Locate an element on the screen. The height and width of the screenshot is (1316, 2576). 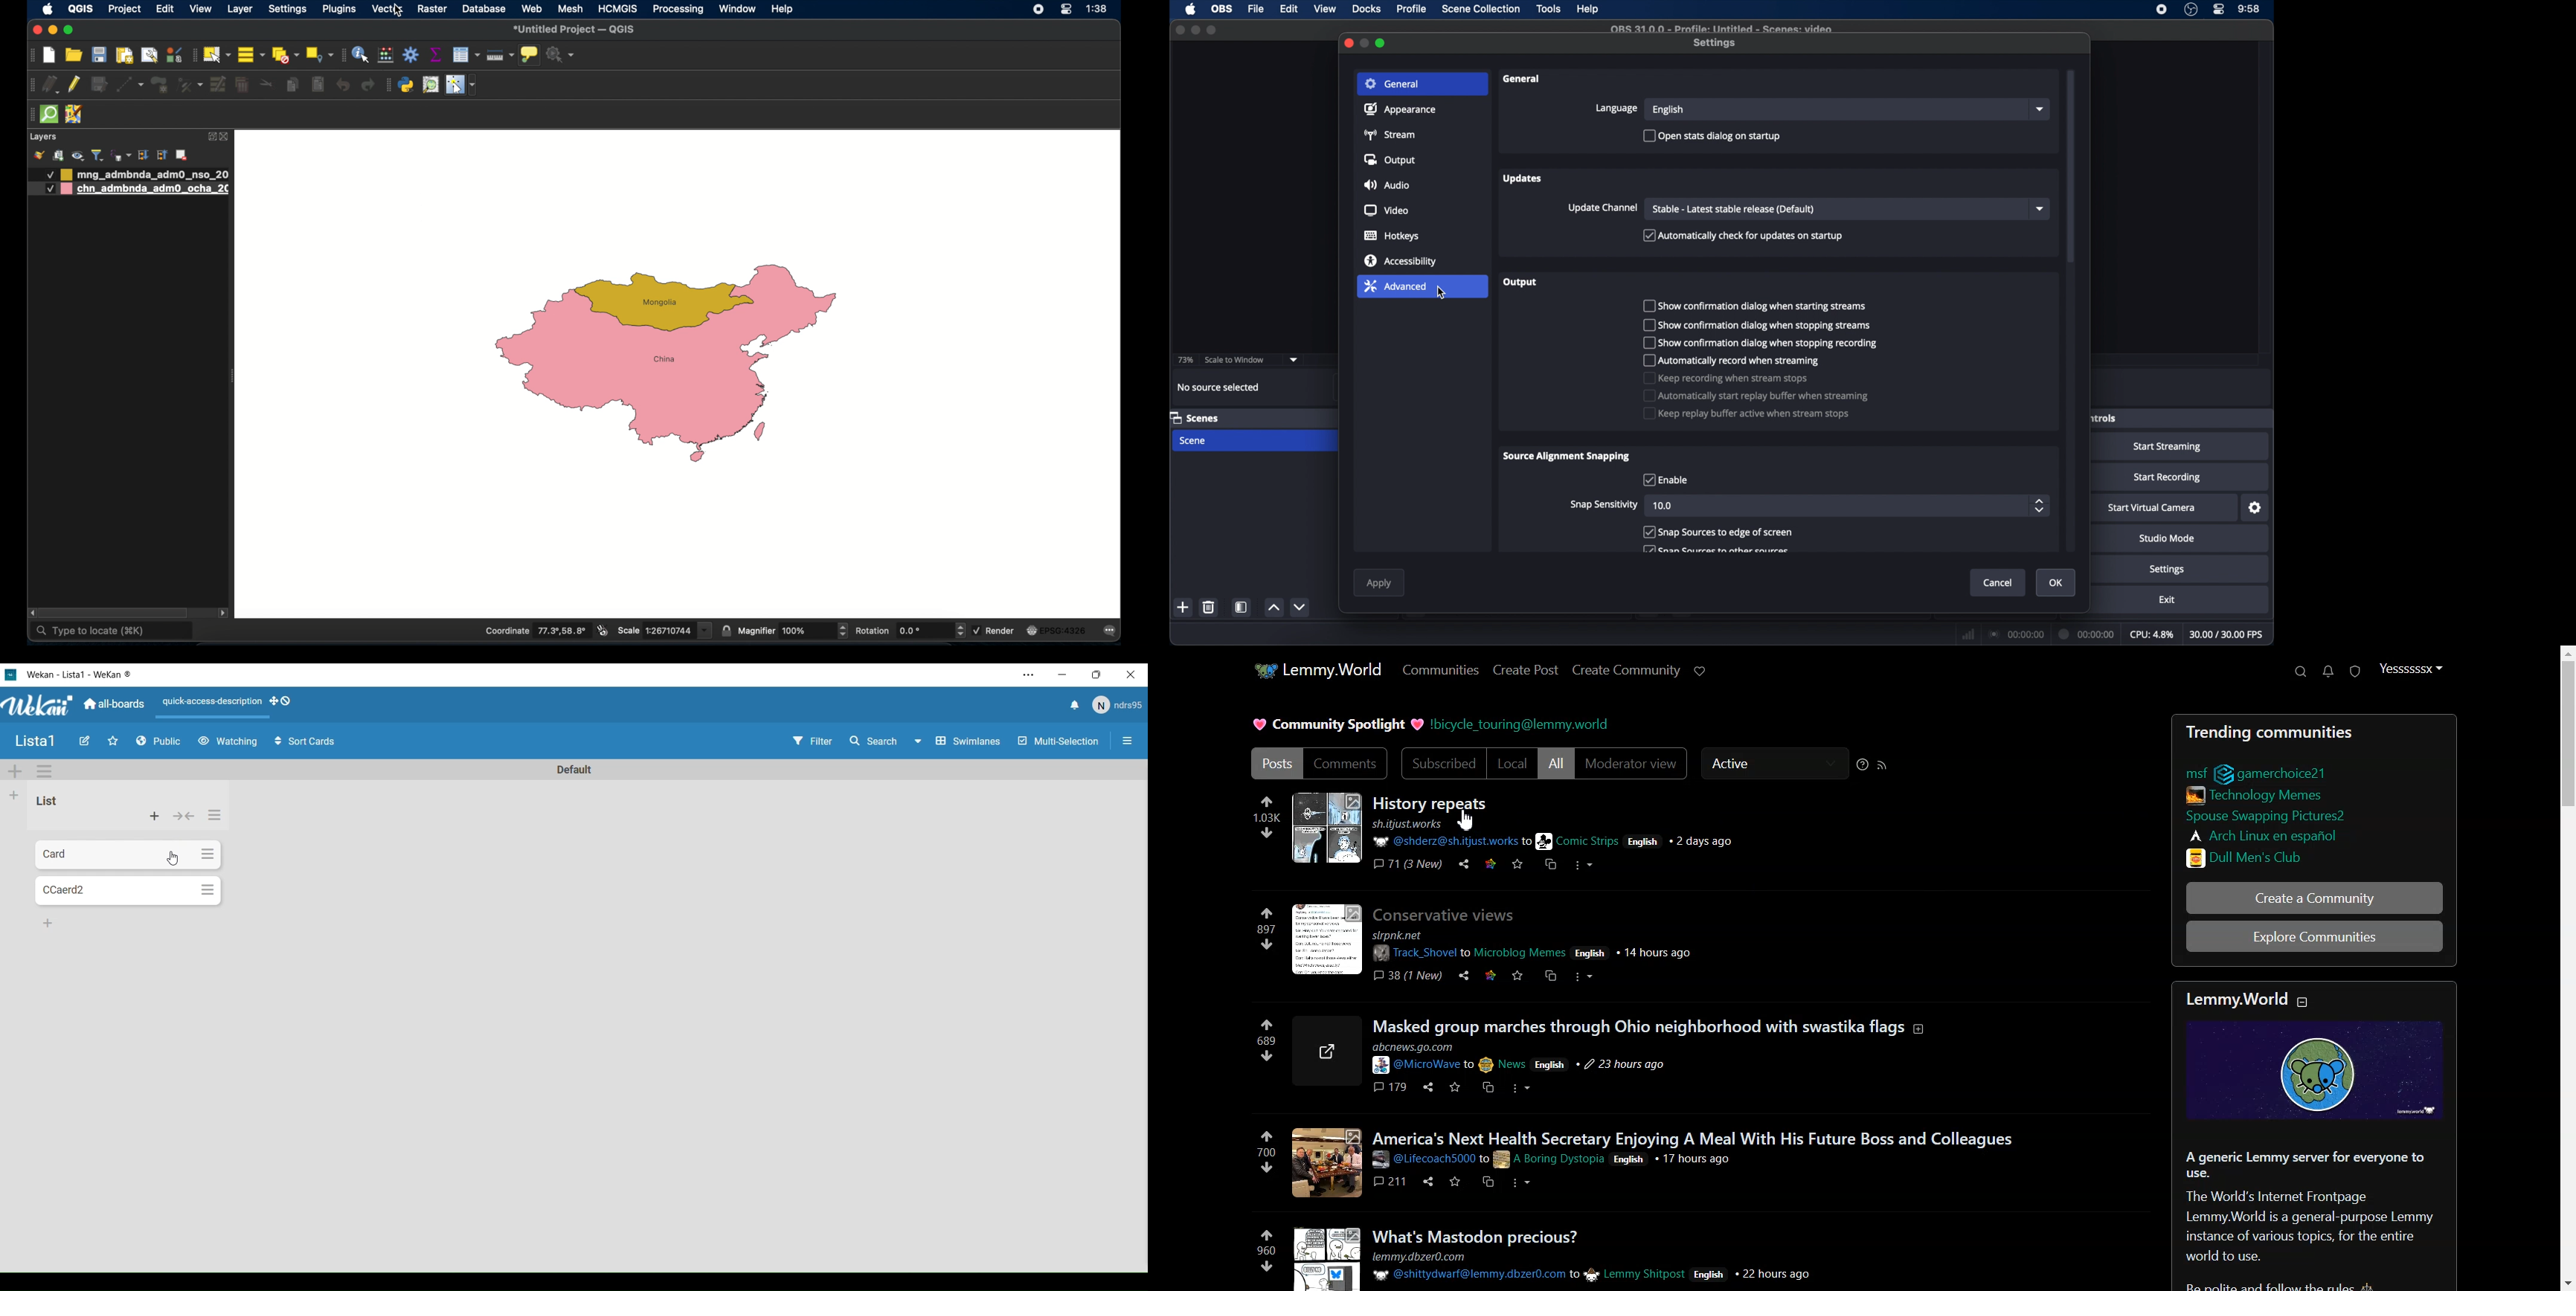
close is located at coordinates (1179, 30).